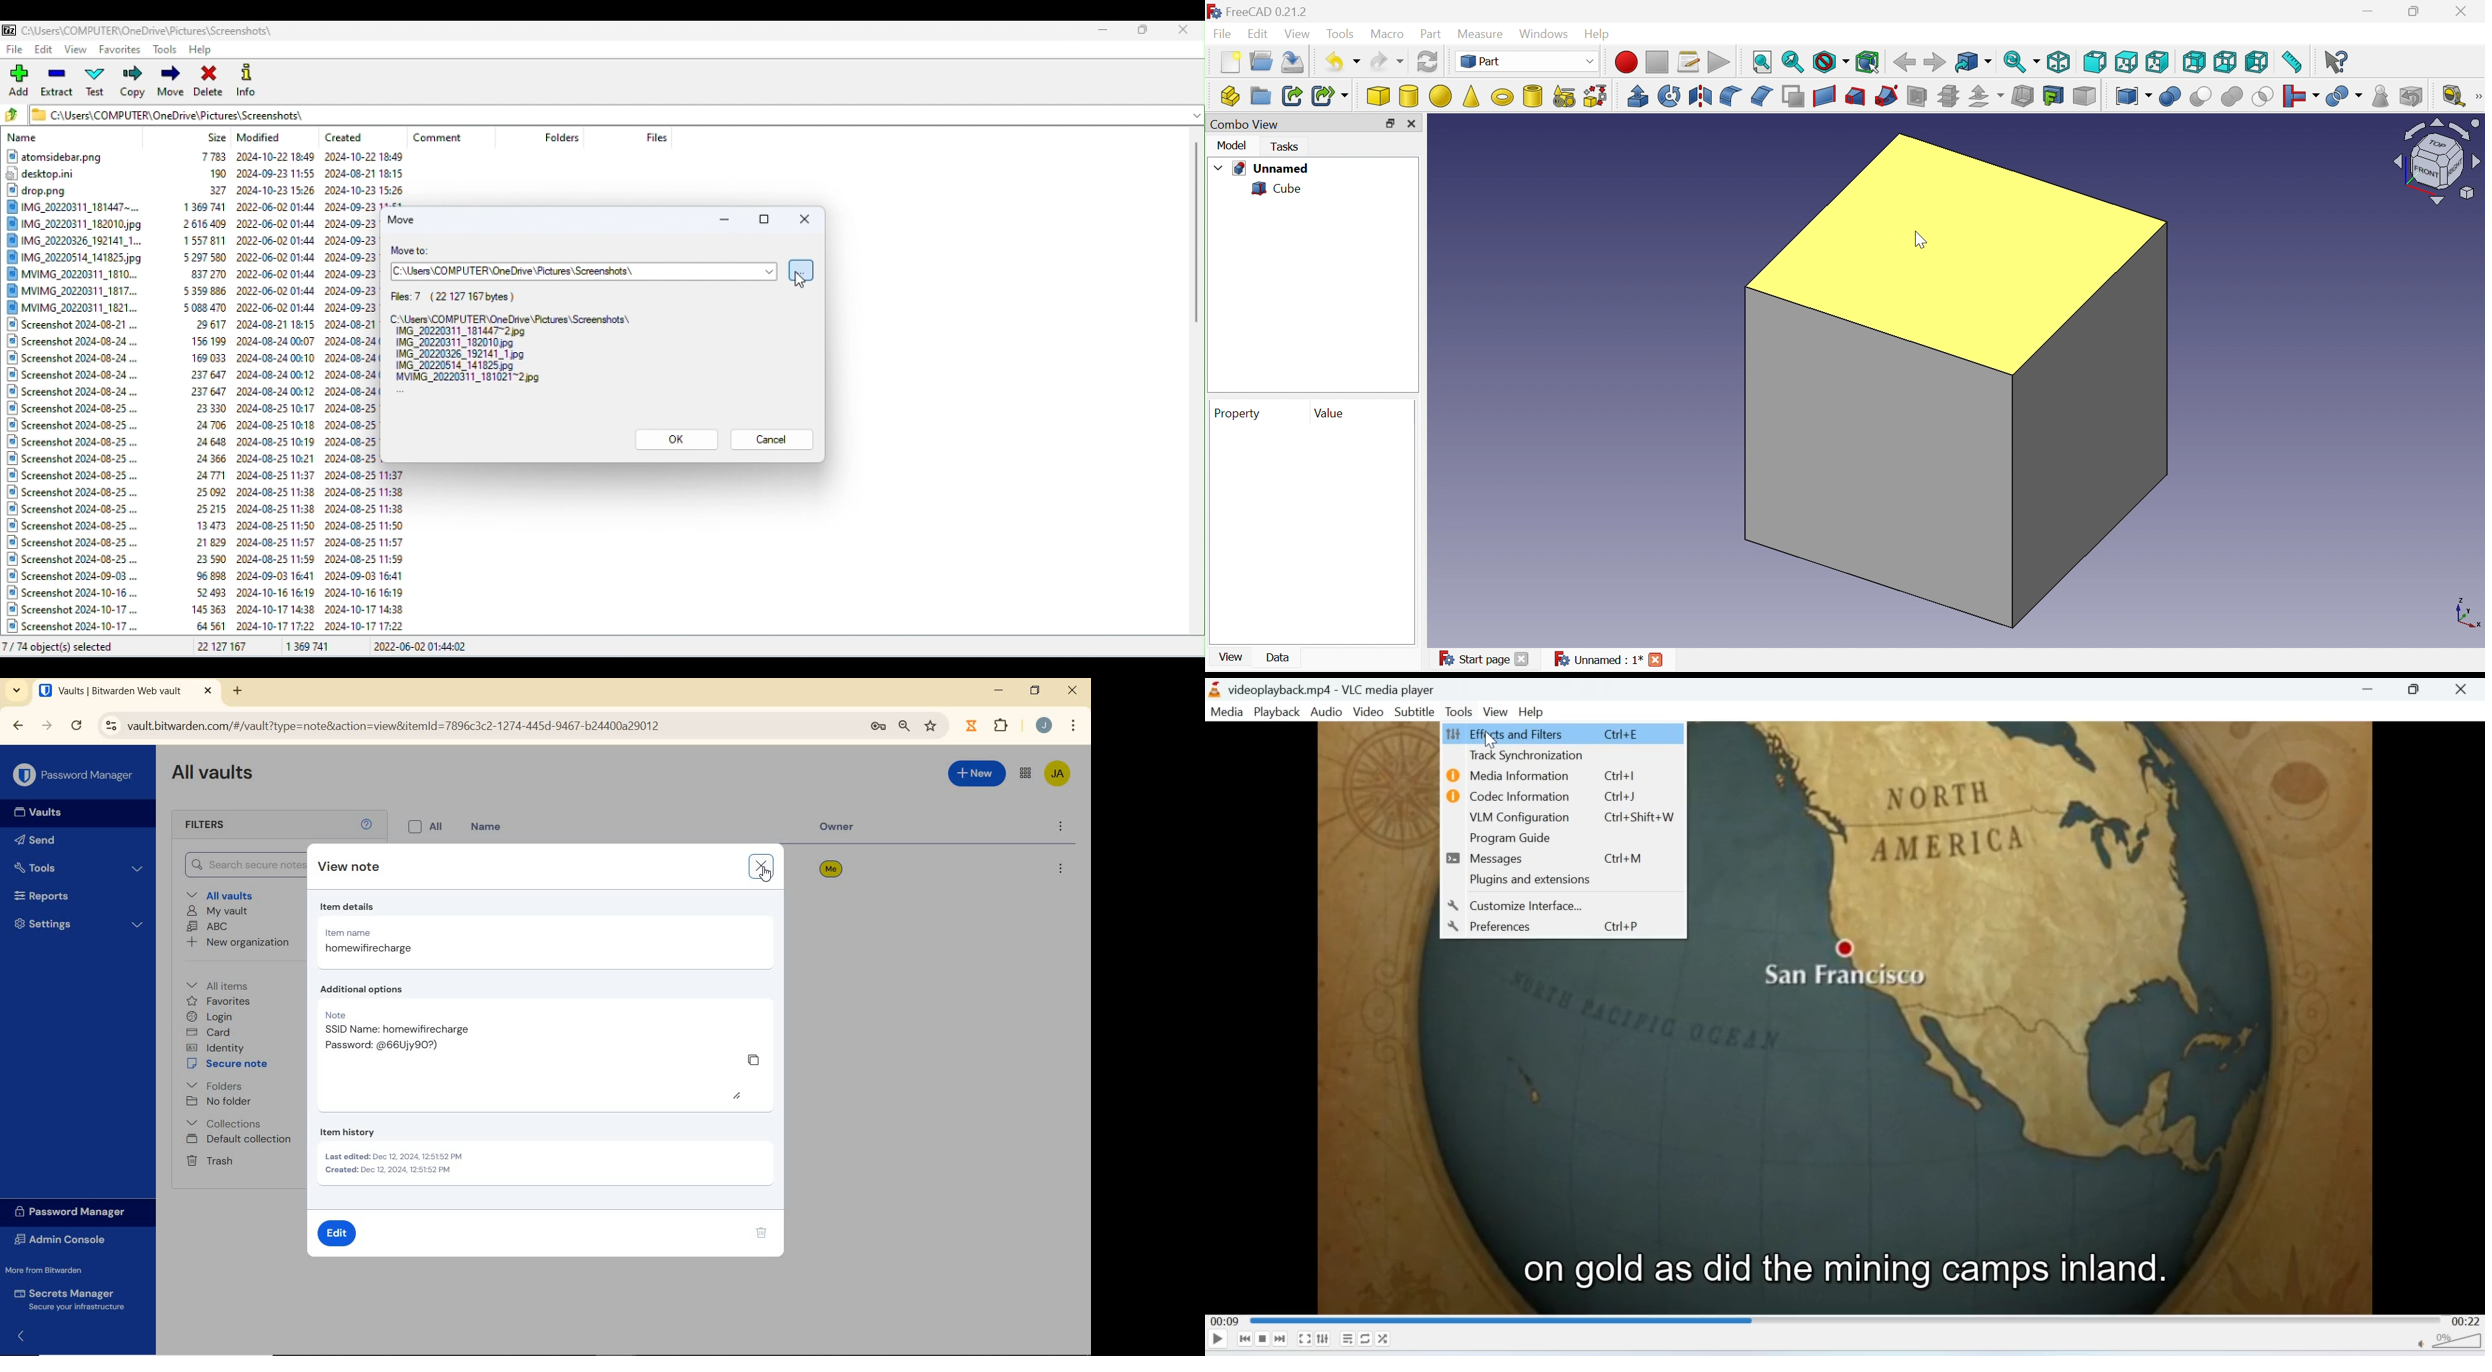 Image resolution: width=2492 pixels, height=1372 pixels. Describe the element at coordinates (932, 727) in the screenshot. I see `bookmark` at that location.